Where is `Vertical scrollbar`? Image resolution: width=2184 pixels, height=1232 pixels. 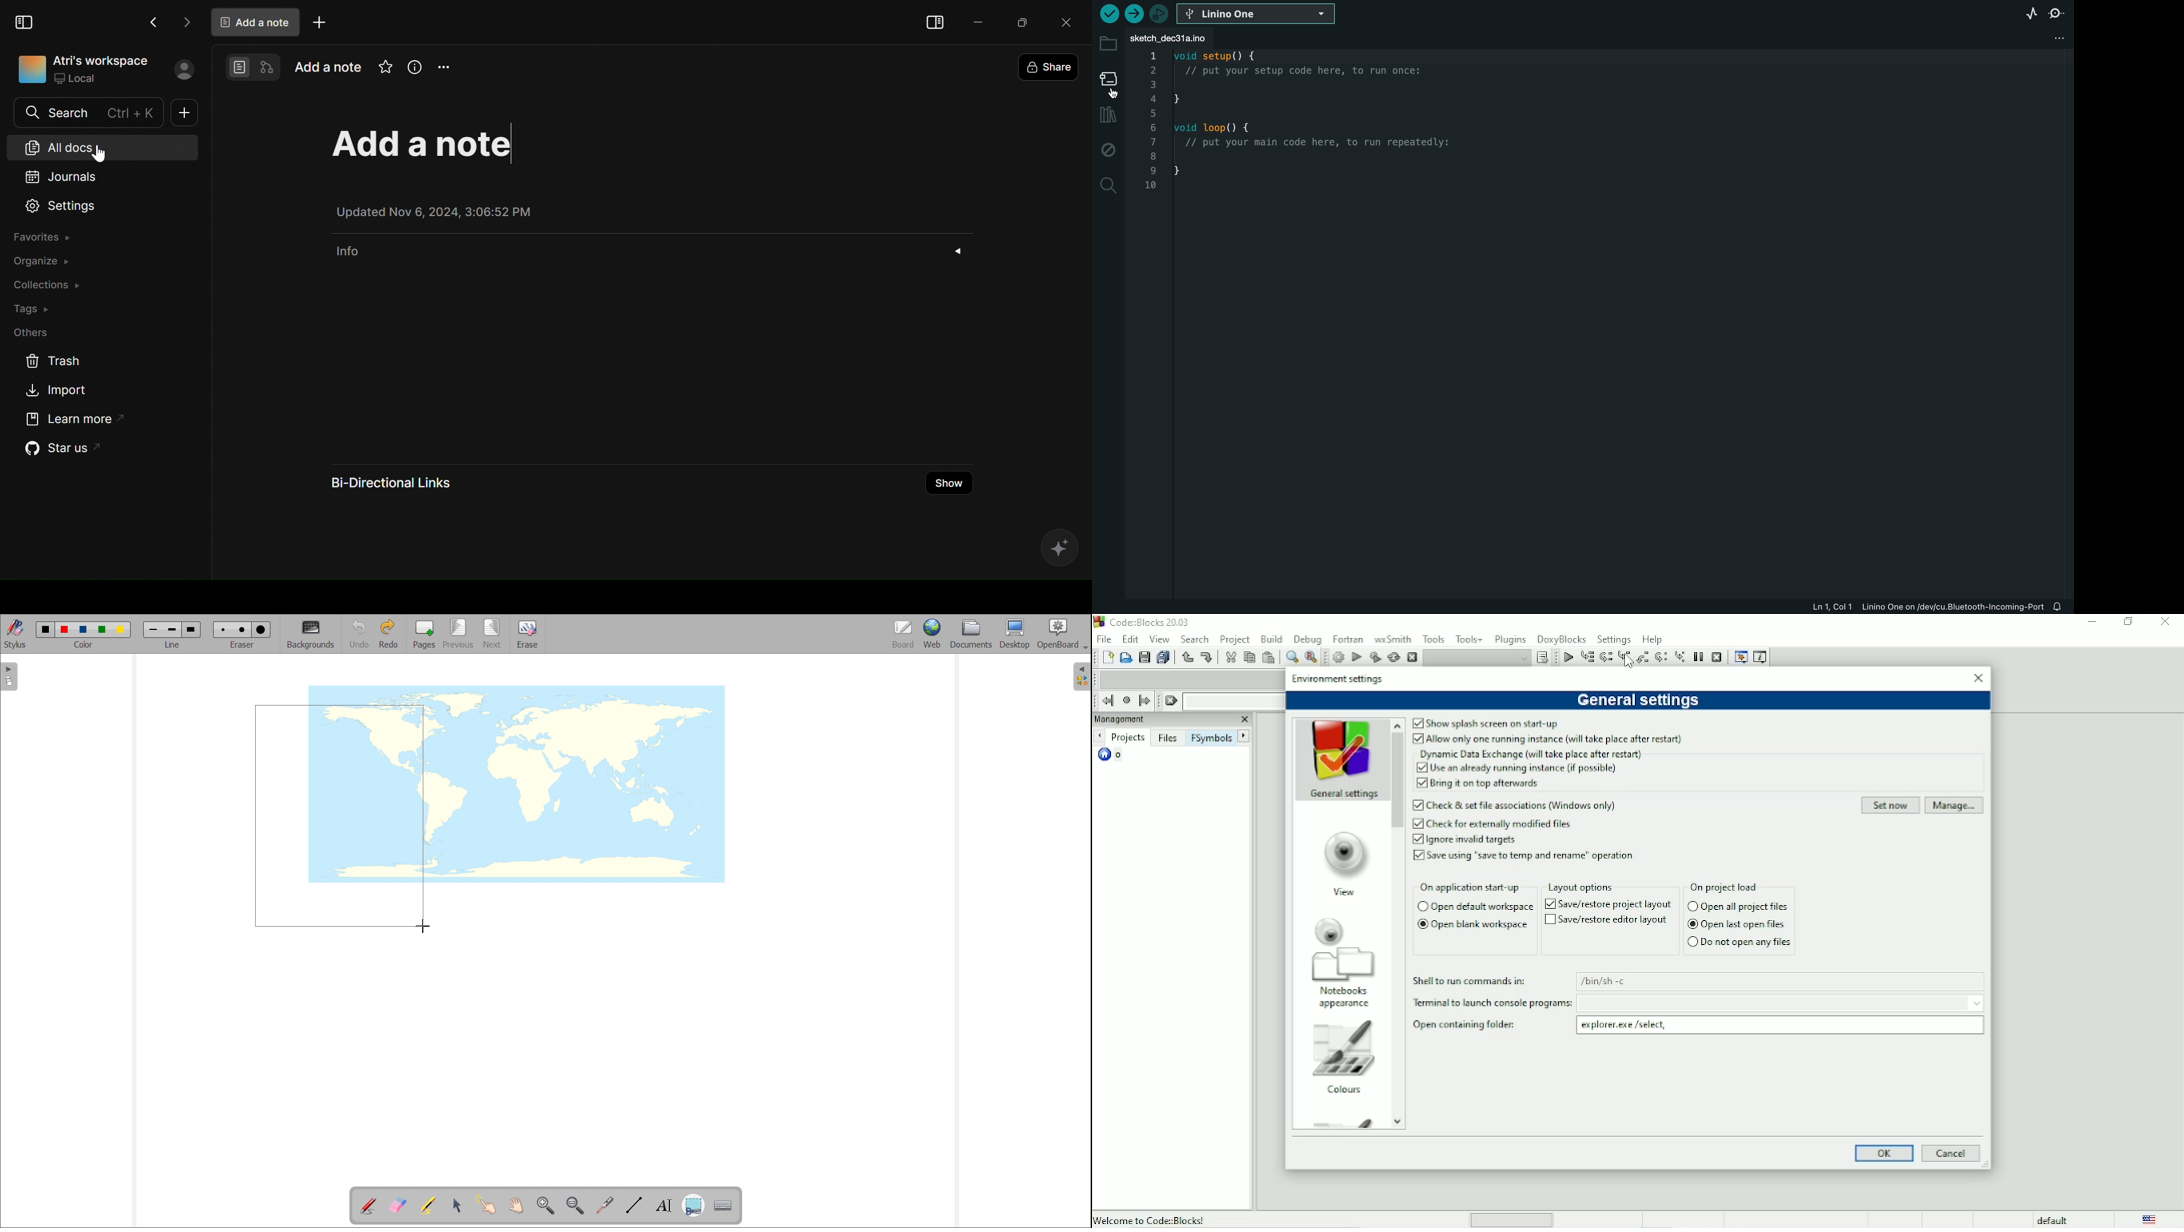 Vertical scrollbar is located at coordinates (1398, 780).